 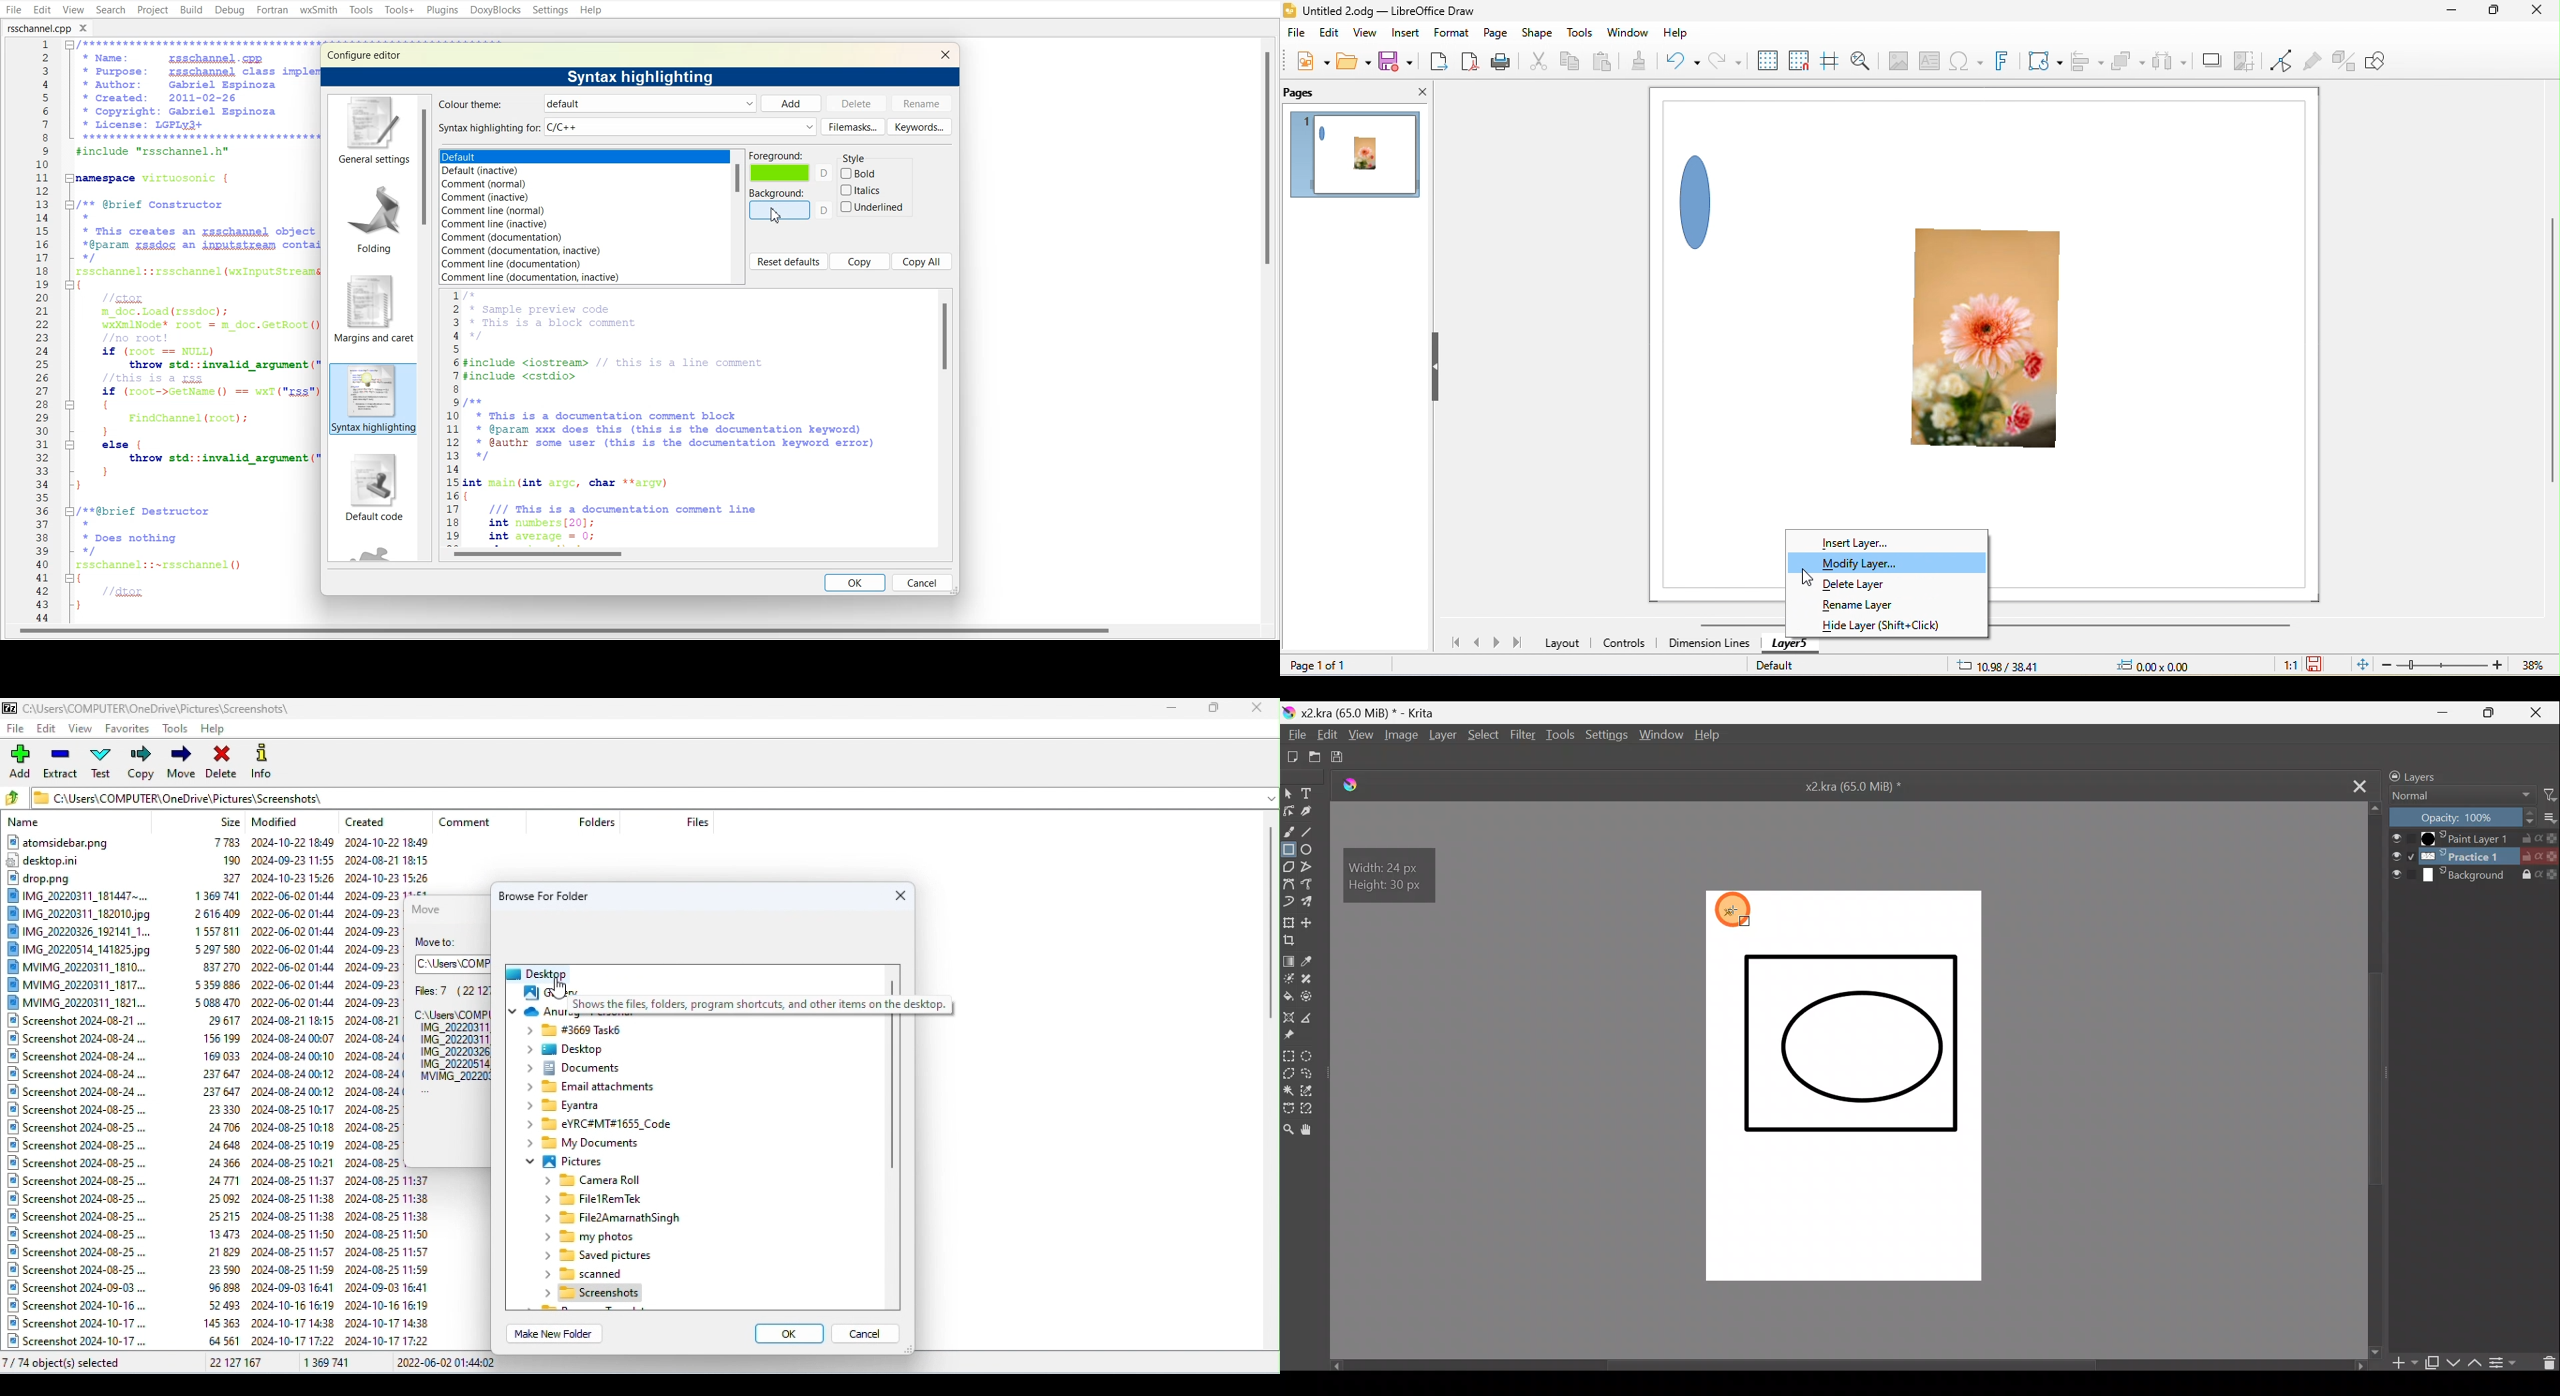 I want to click on EE
Default (inactive)

Comment (normal)

Comment (inactive)

Comment line (normal)

Comment line (inactive)

Comment (documentation)

Comment (documentation, inactive)

Comment line (documentation)

Comment line (documentation, inactive), so click(x=583, y=216).